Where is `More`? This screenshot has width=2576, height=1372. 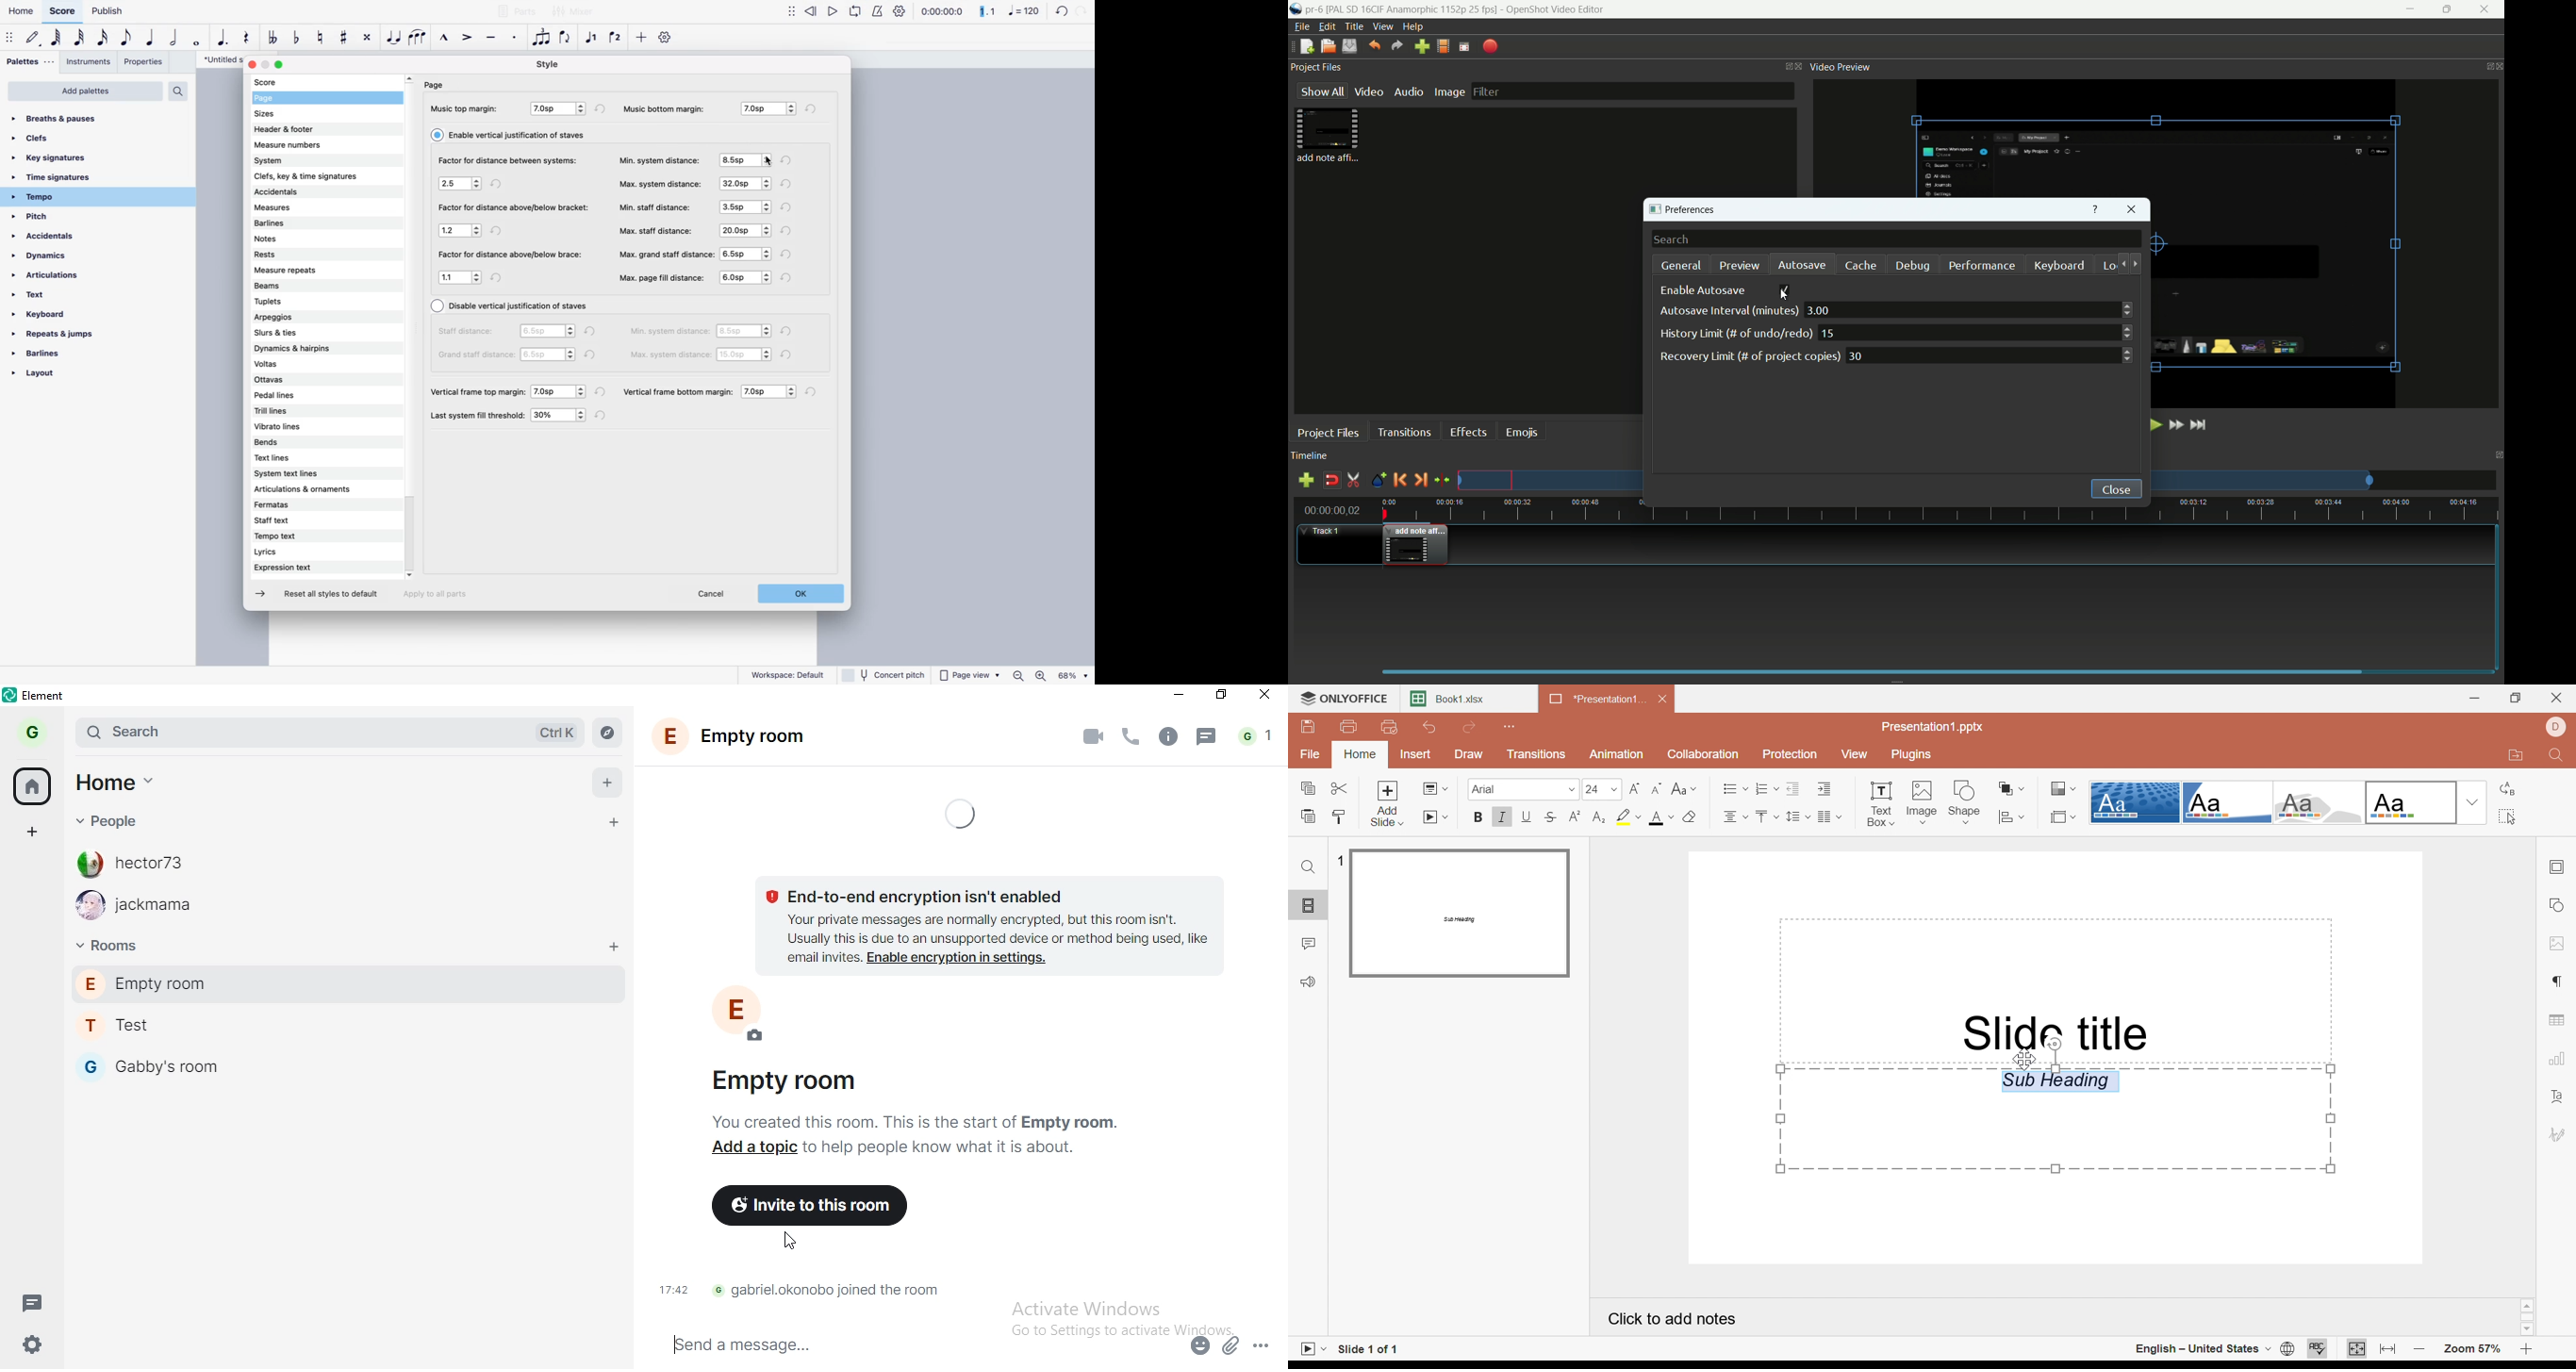
More is located at coordinates (790, 12).